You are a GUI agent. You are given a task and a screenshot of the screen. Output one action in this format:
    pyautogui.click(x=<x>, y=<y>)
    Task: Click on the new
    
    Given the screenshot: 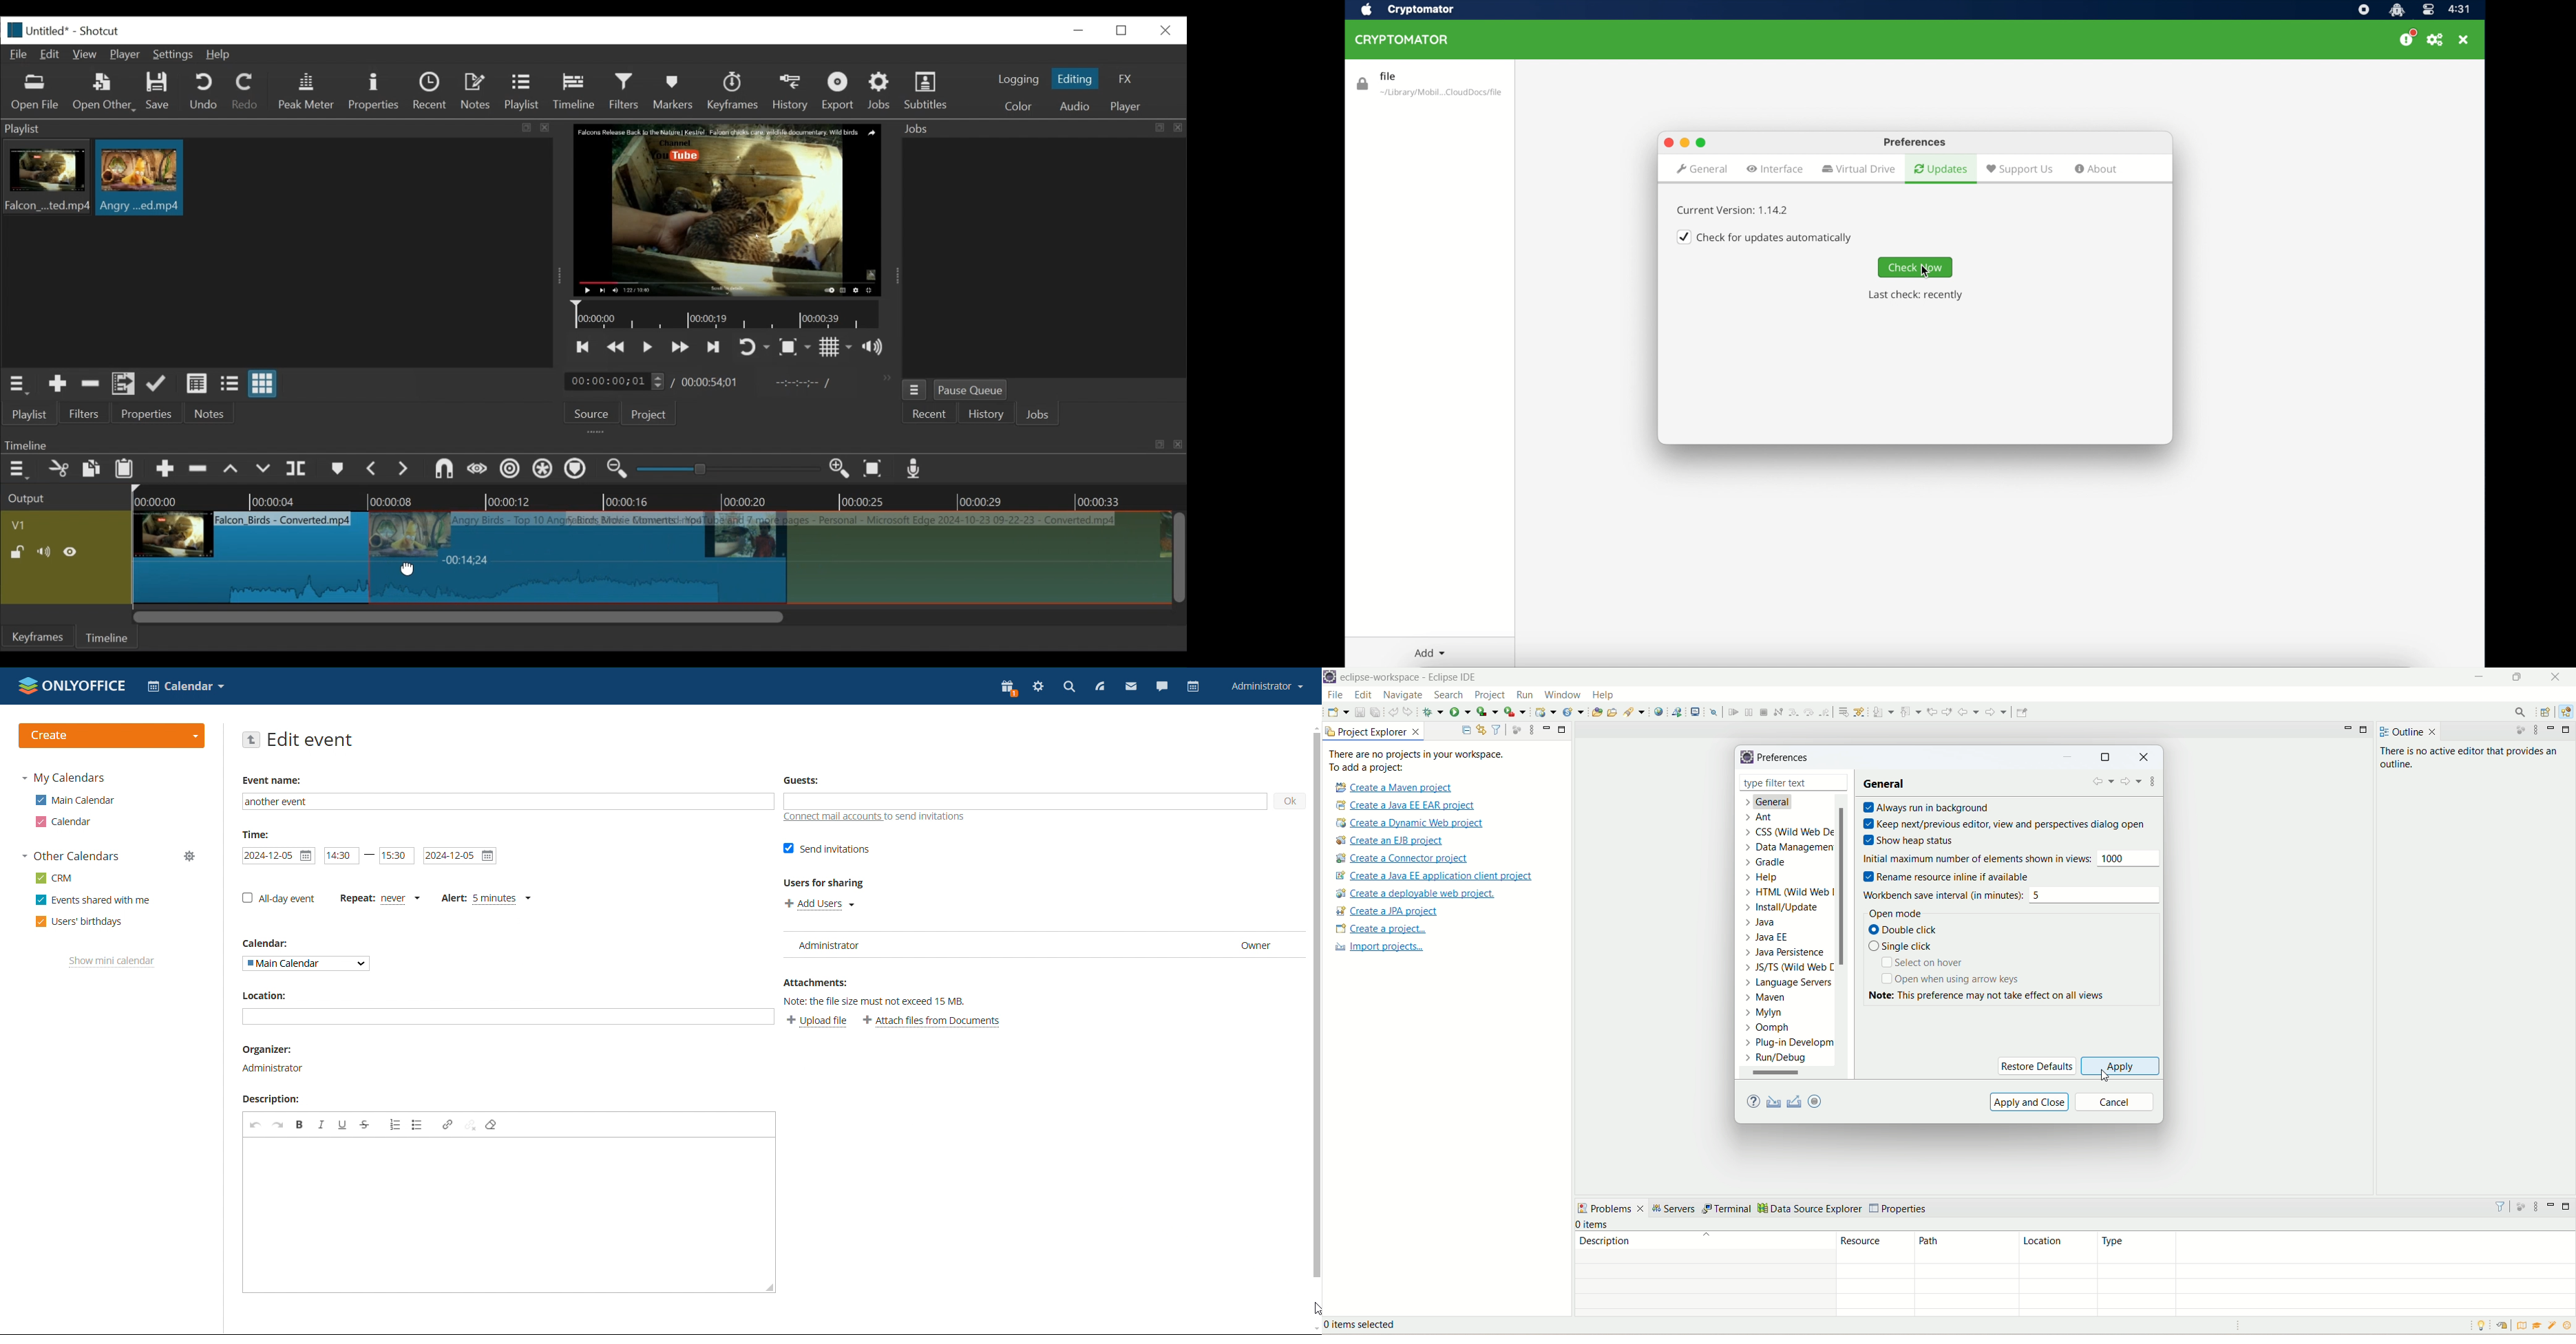 What is the action you would take?
    pyautogui.click(x=1337, y=712)
    